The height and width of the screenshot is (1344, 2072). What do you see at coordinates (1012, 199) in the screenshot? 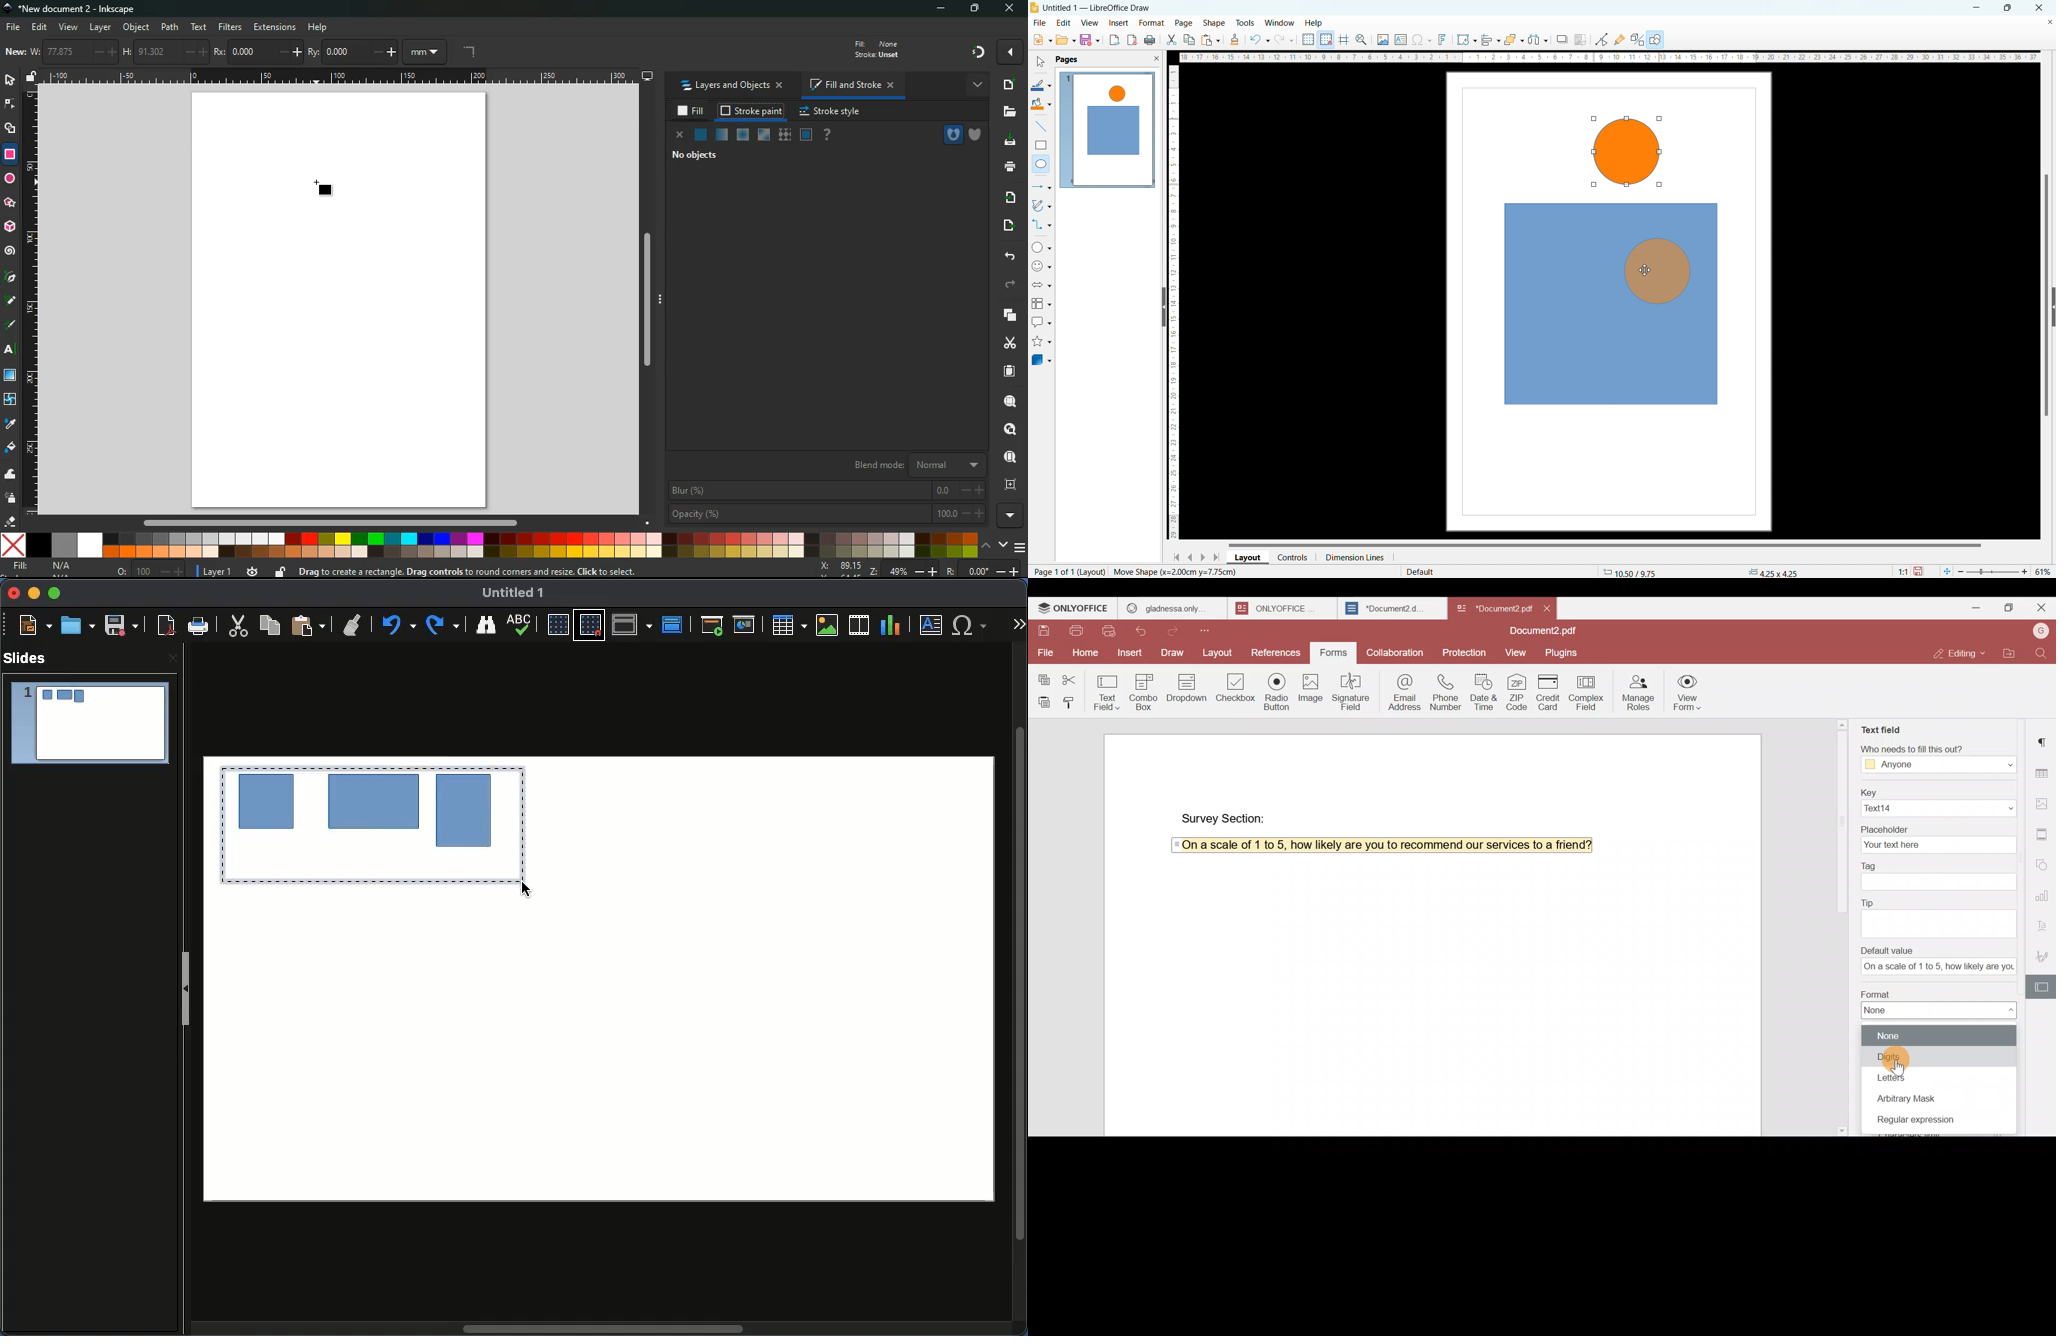
I see `receive` at bounding box center [1012, 199].